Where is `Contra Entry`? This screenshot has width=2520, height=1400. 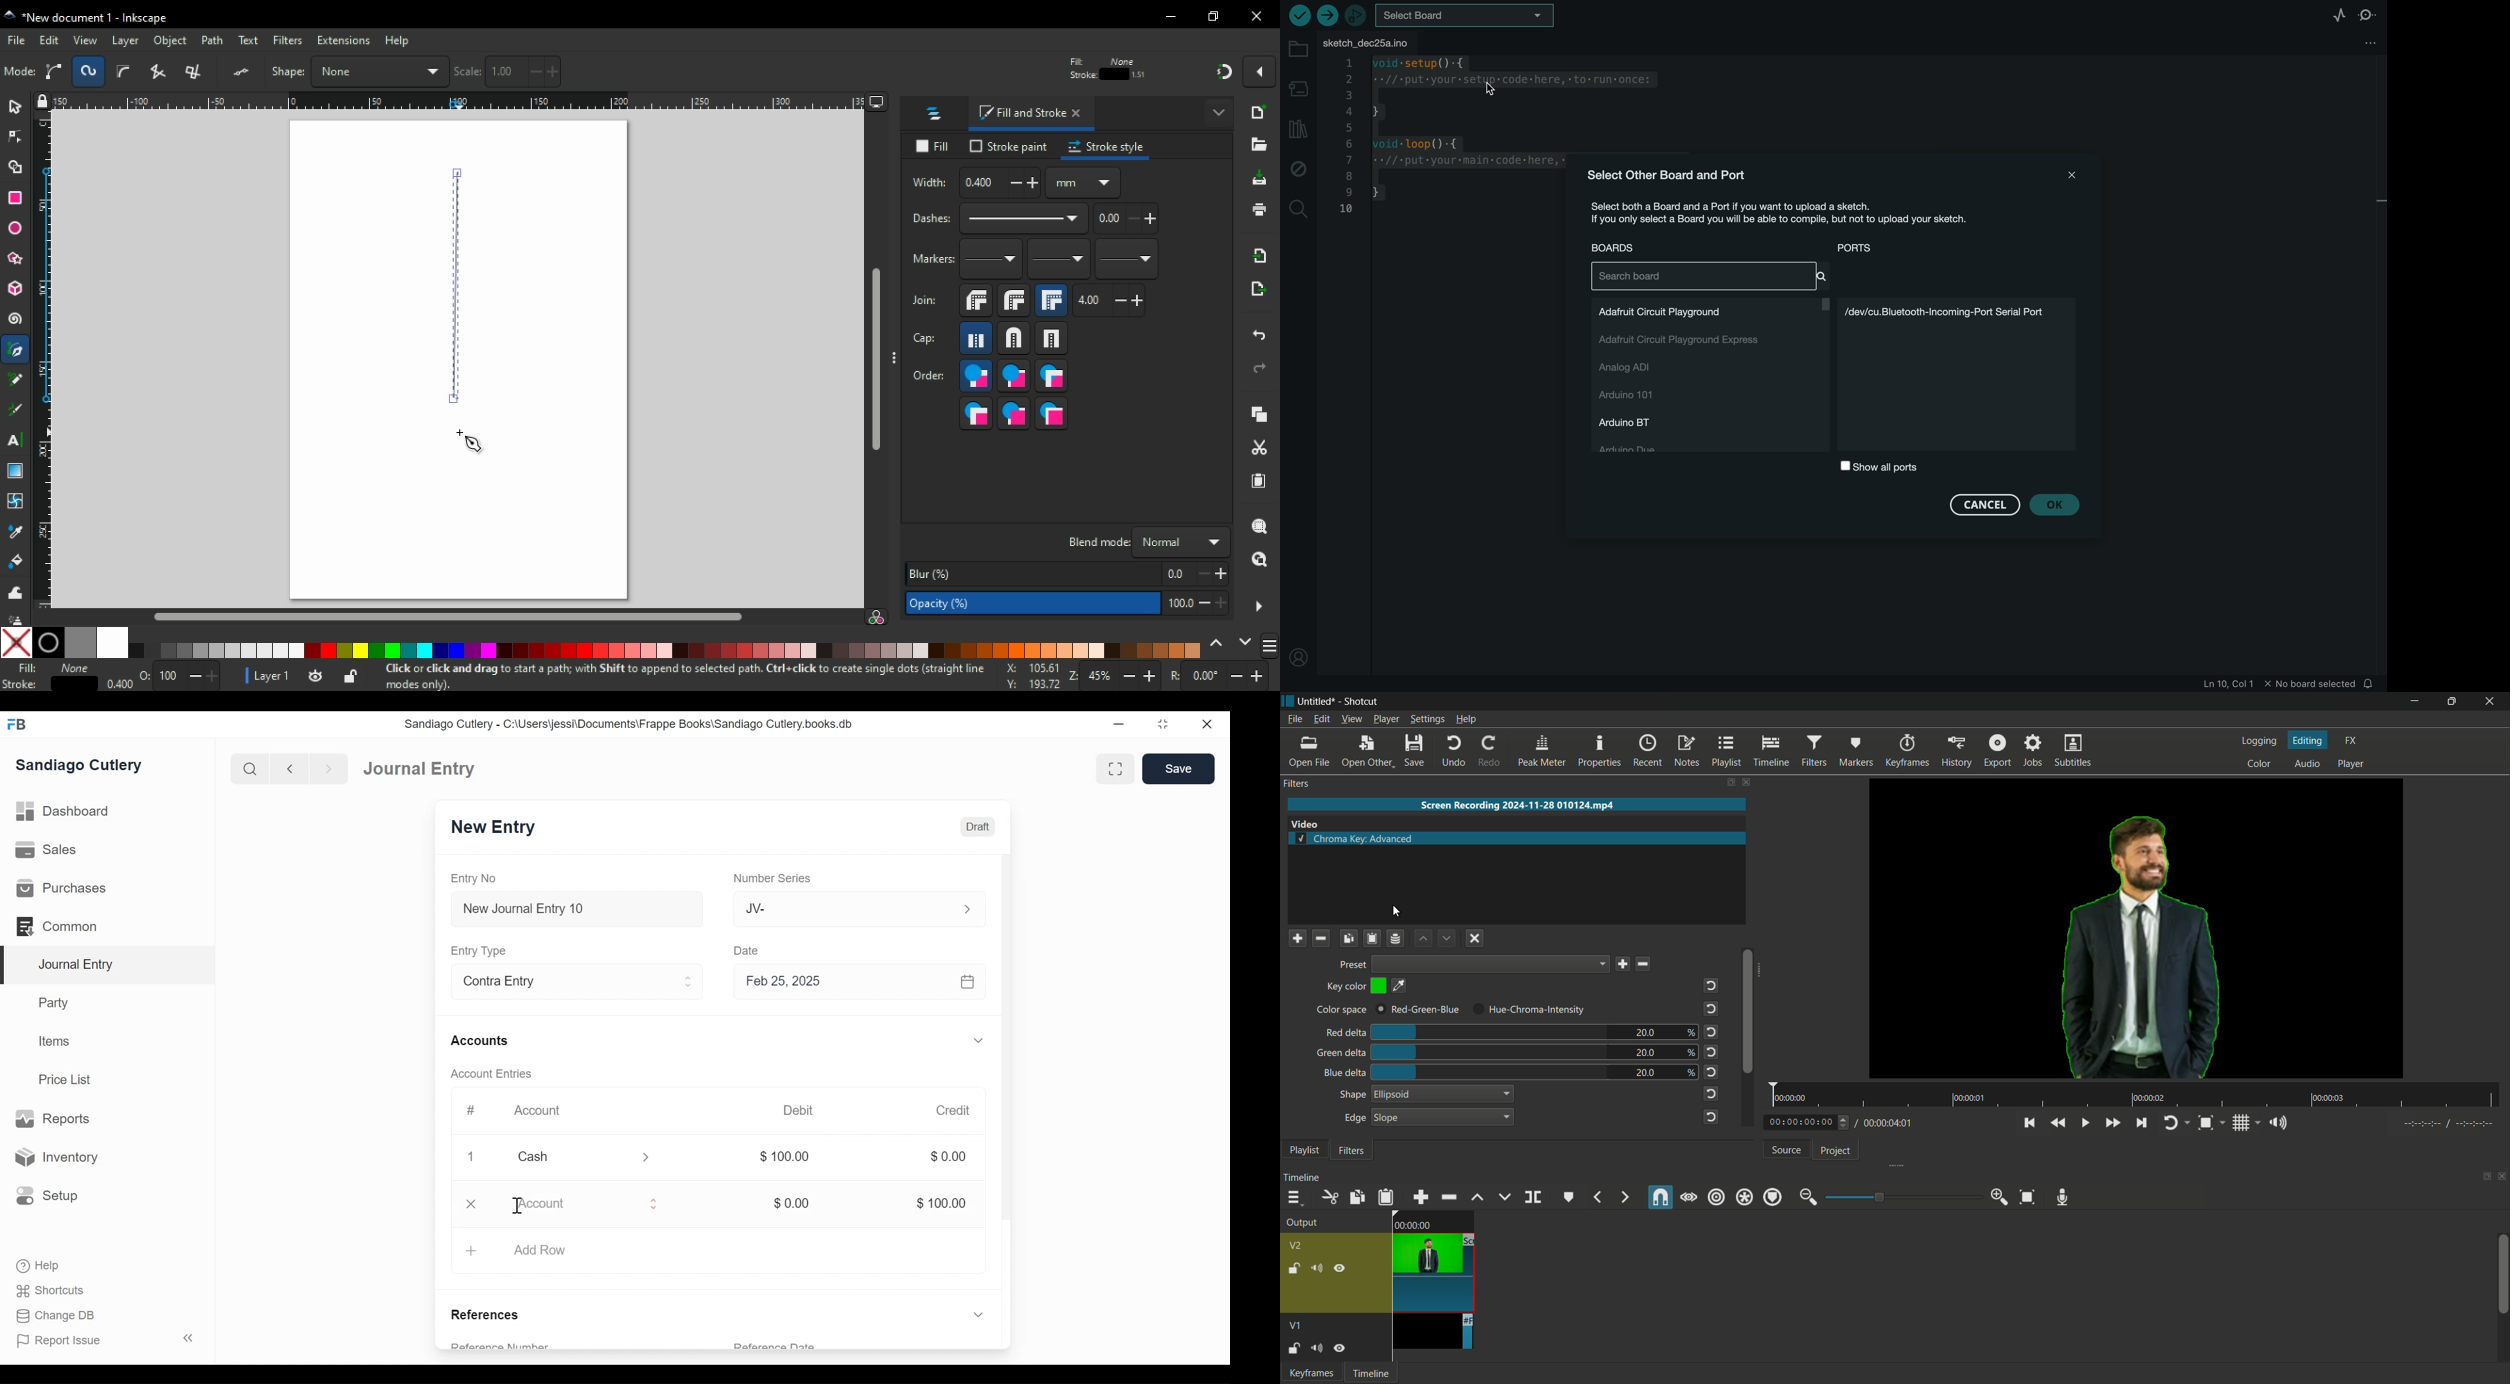
Contra Entry is located at coordinates (561, 983).